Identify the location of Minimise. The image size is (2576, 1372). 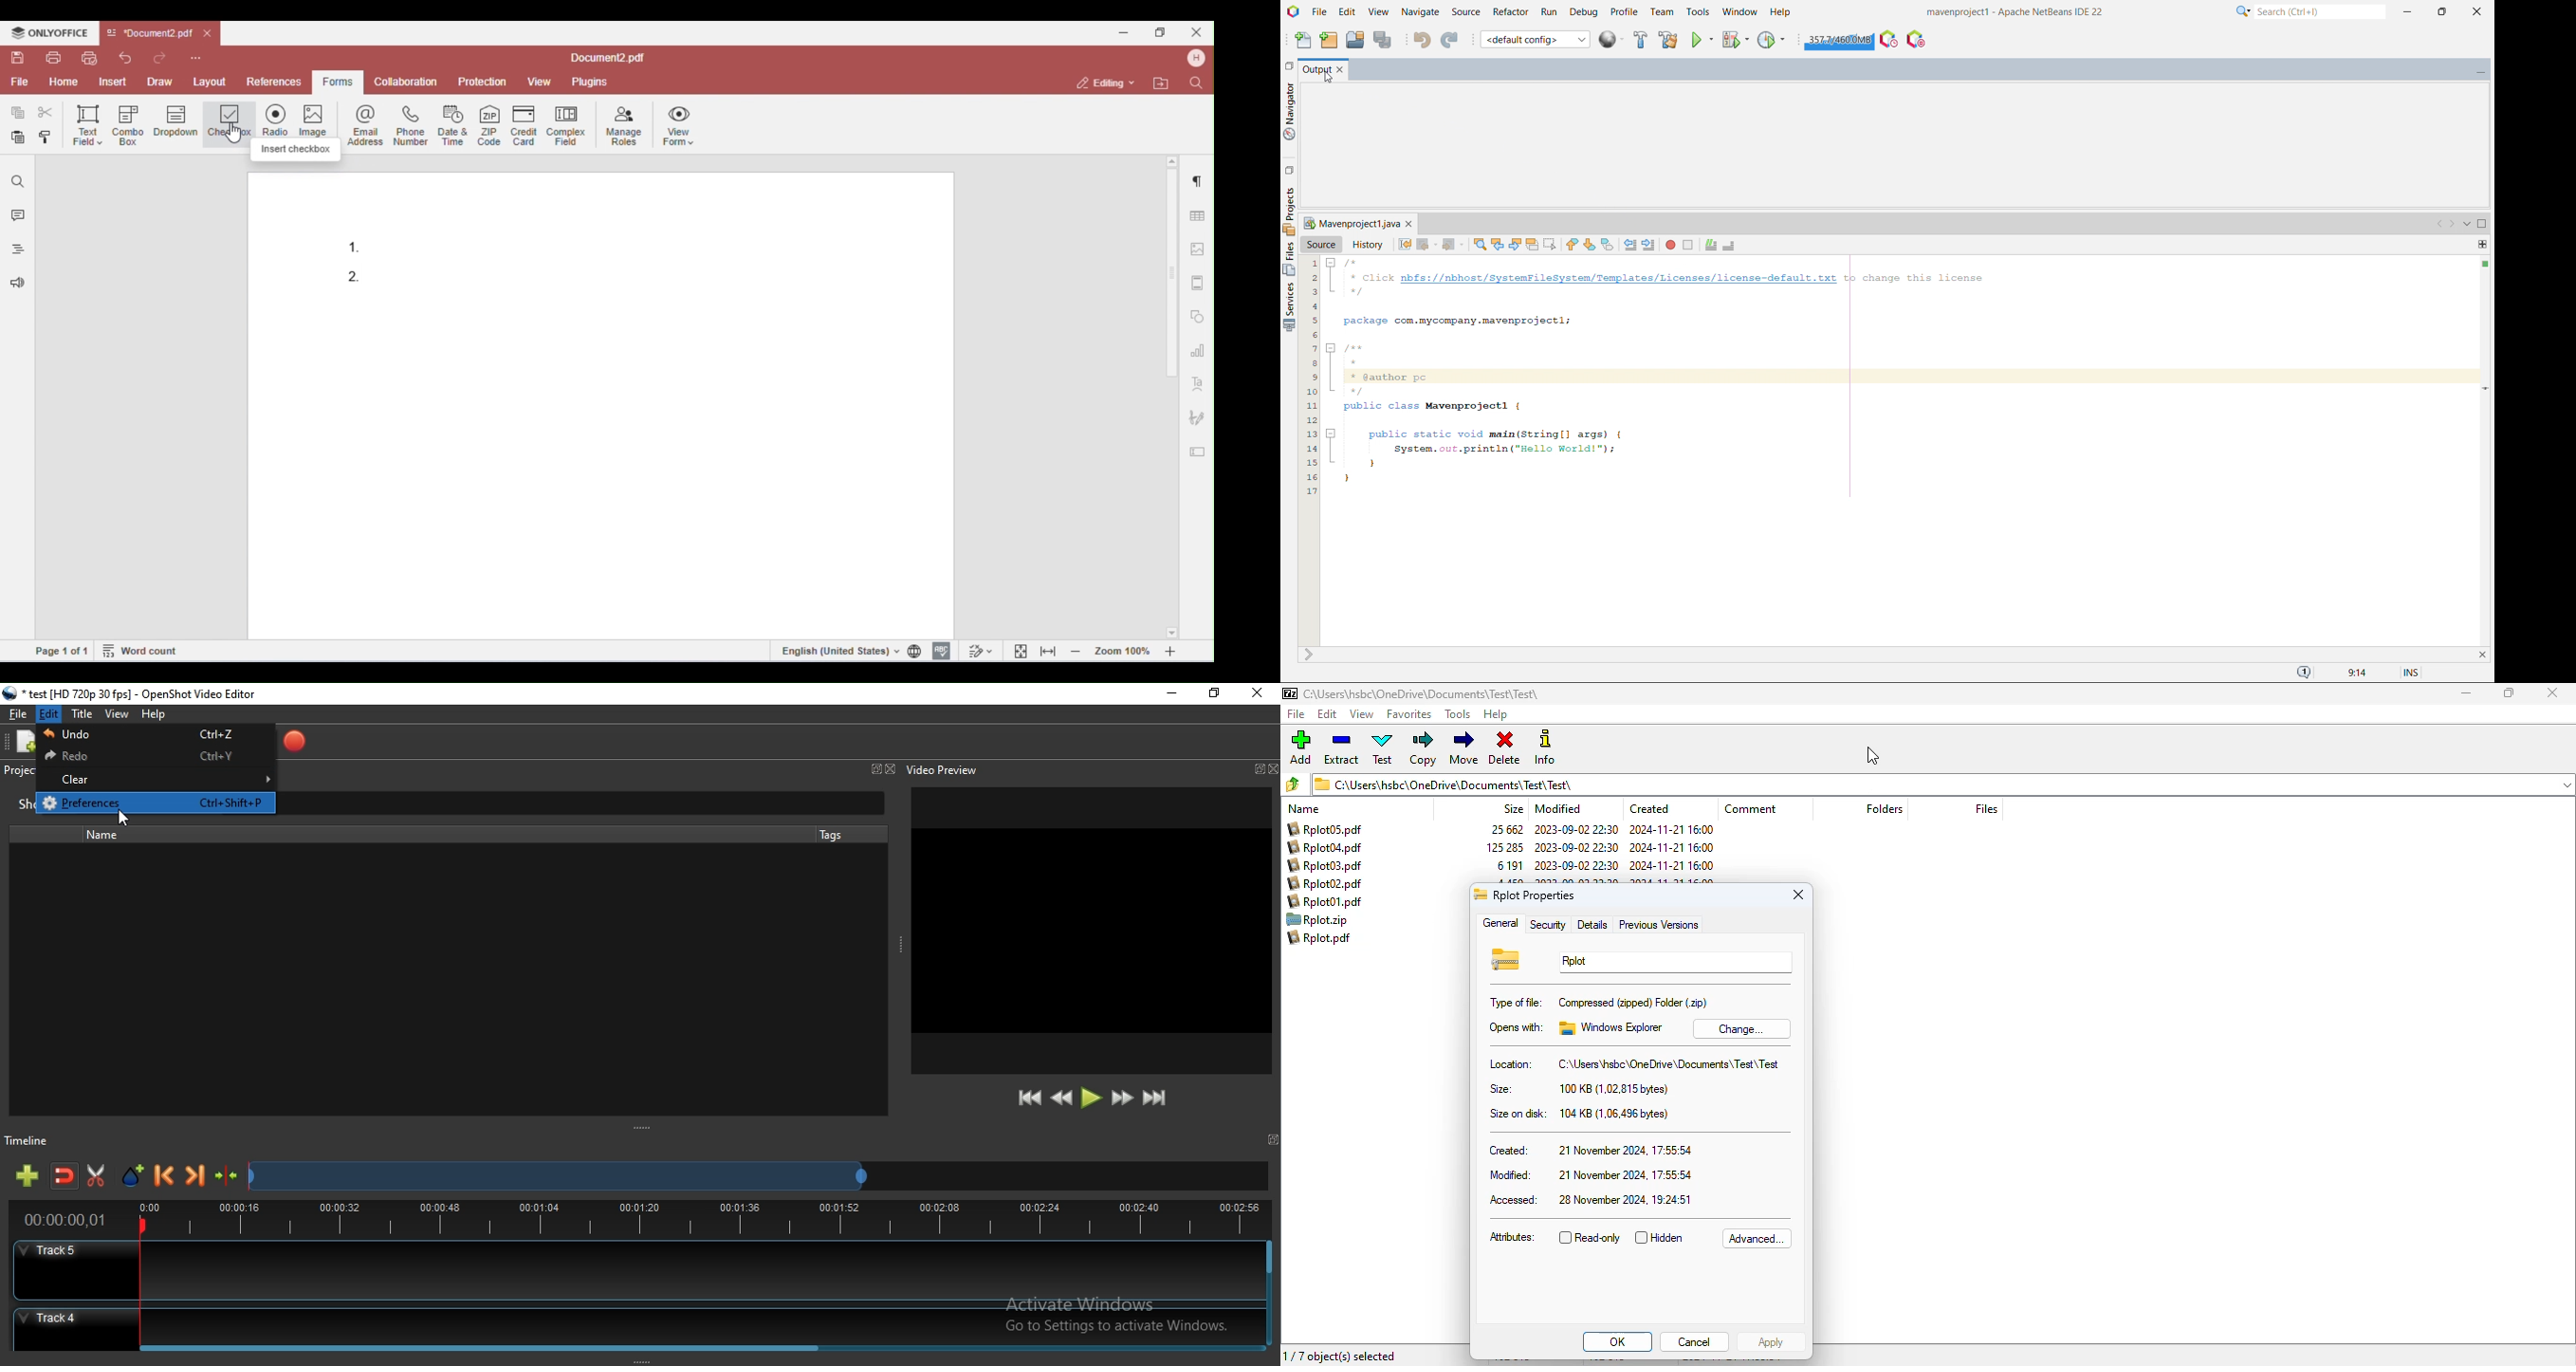
(1172, 694).